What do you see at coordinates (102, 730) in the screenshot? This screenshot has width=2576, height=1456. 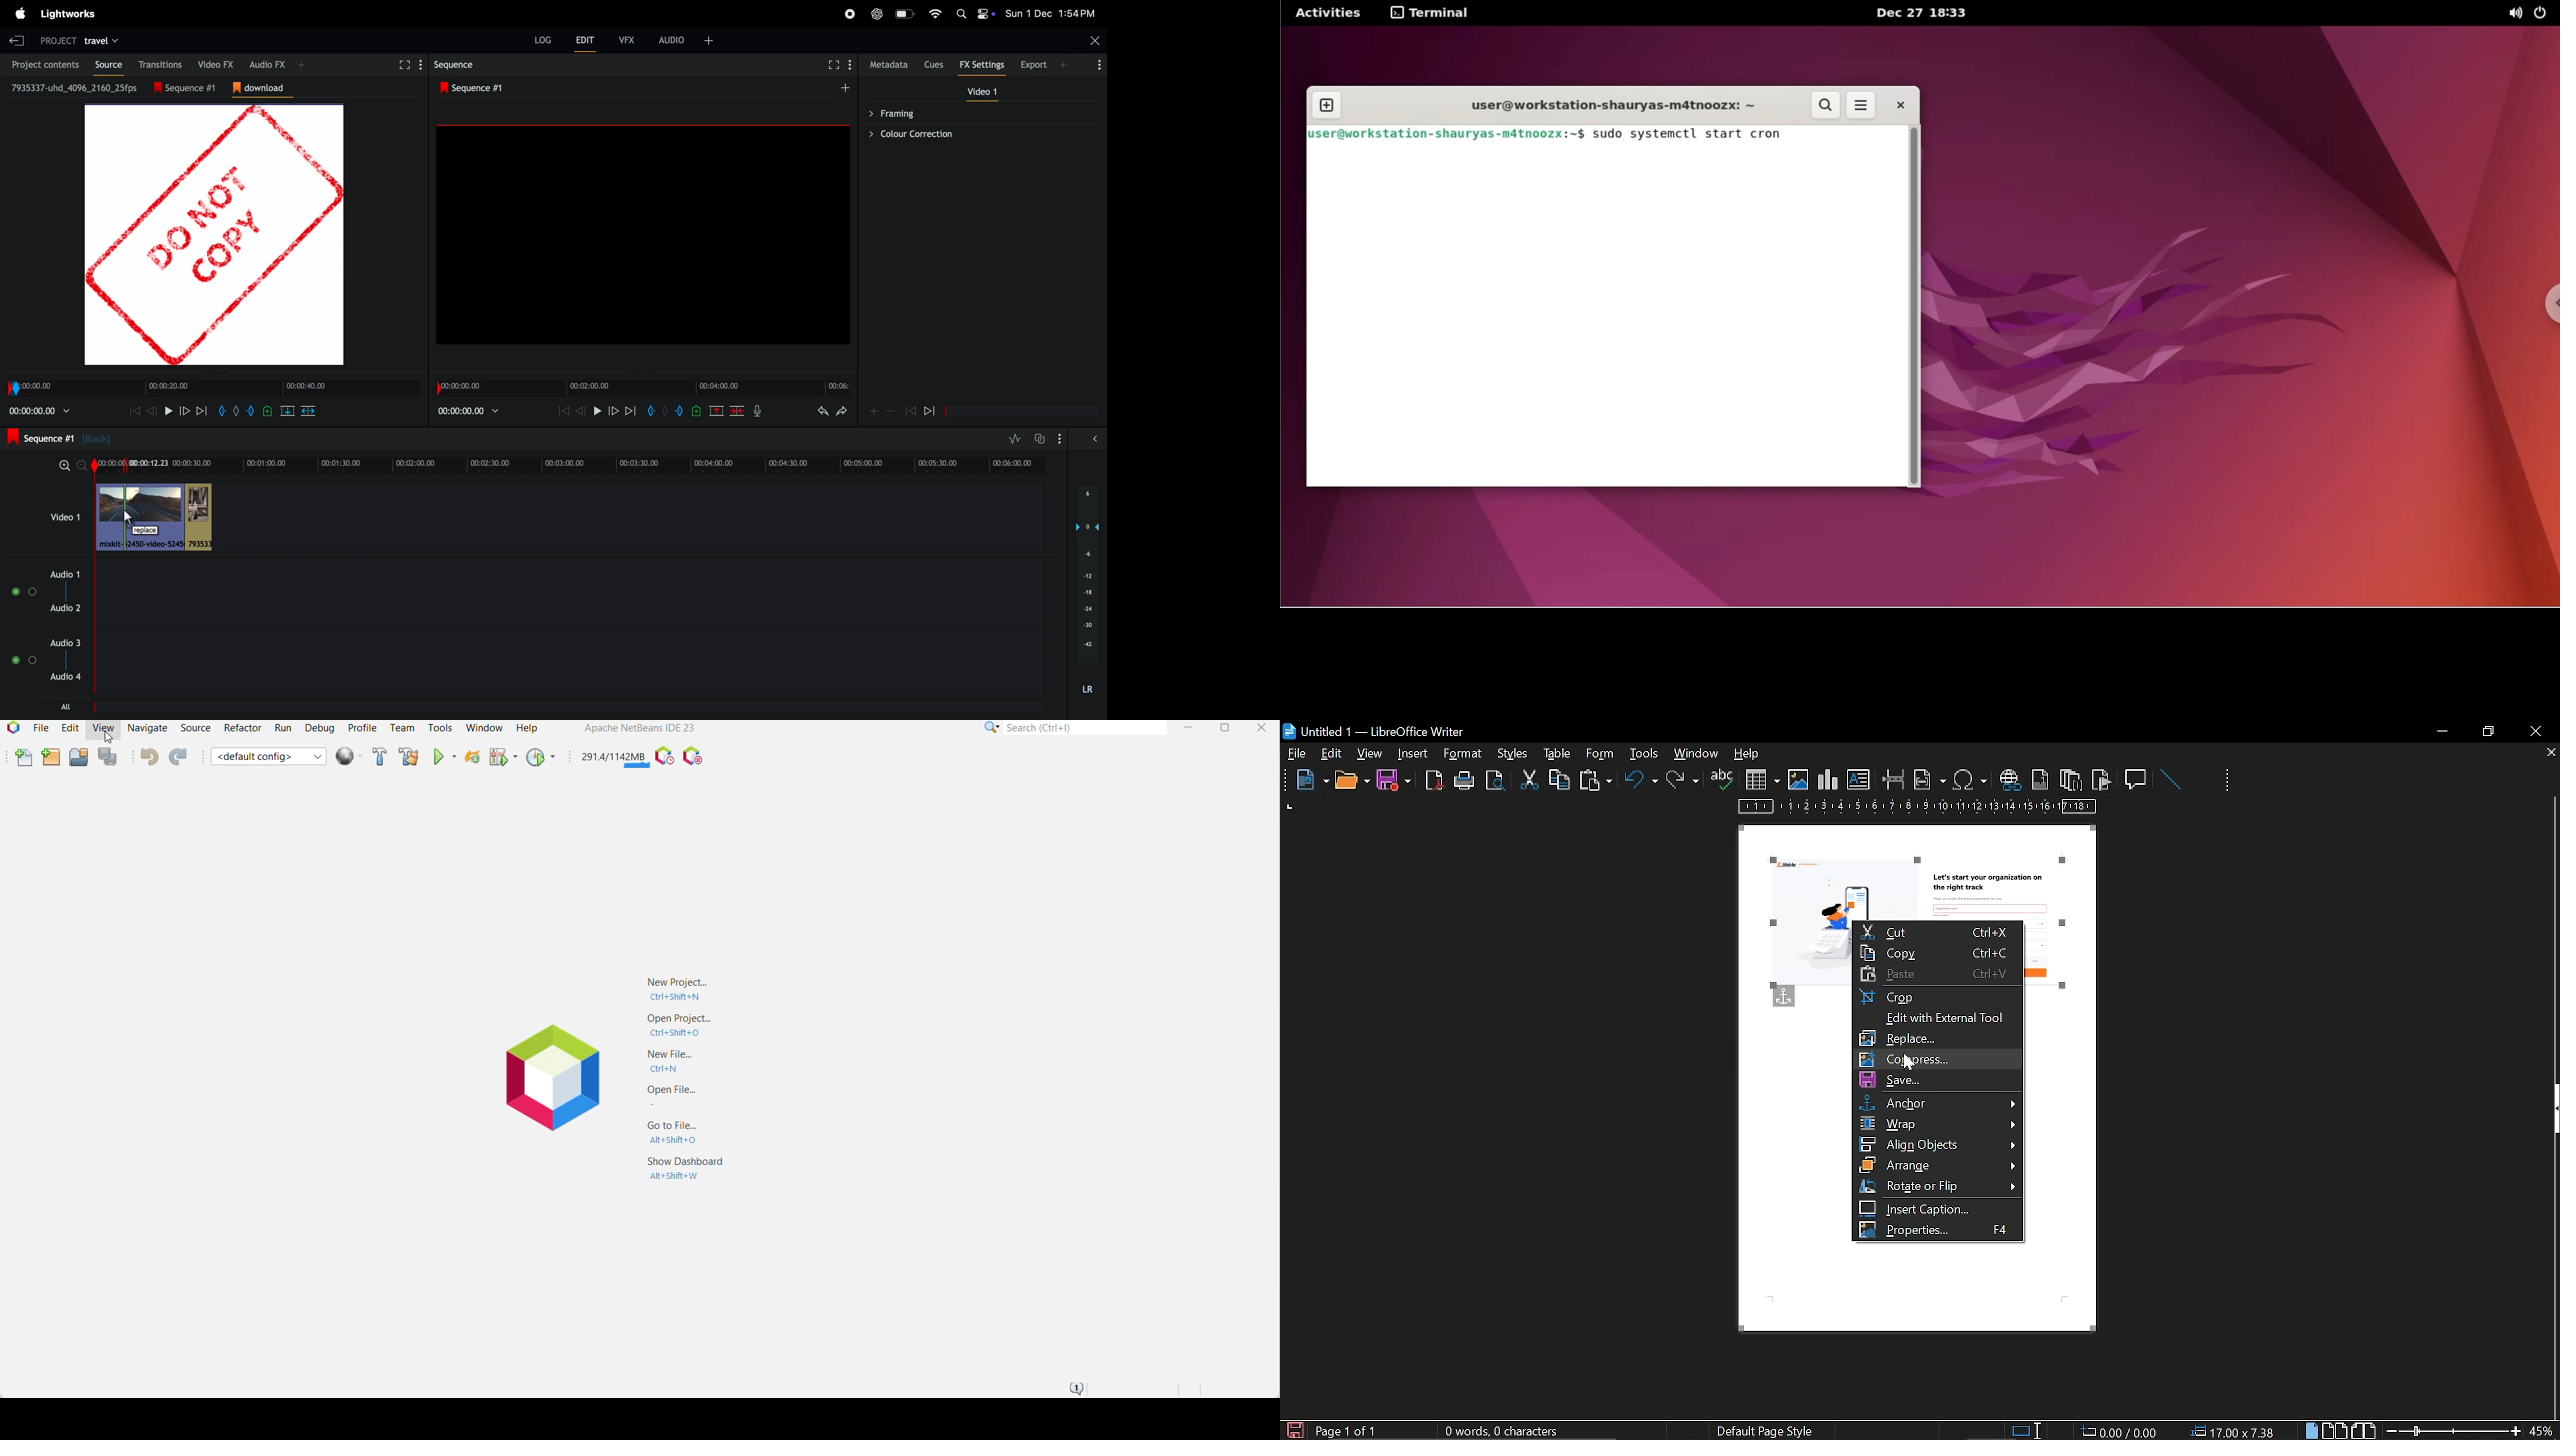 I see `View` at bounding box center [102, 730].